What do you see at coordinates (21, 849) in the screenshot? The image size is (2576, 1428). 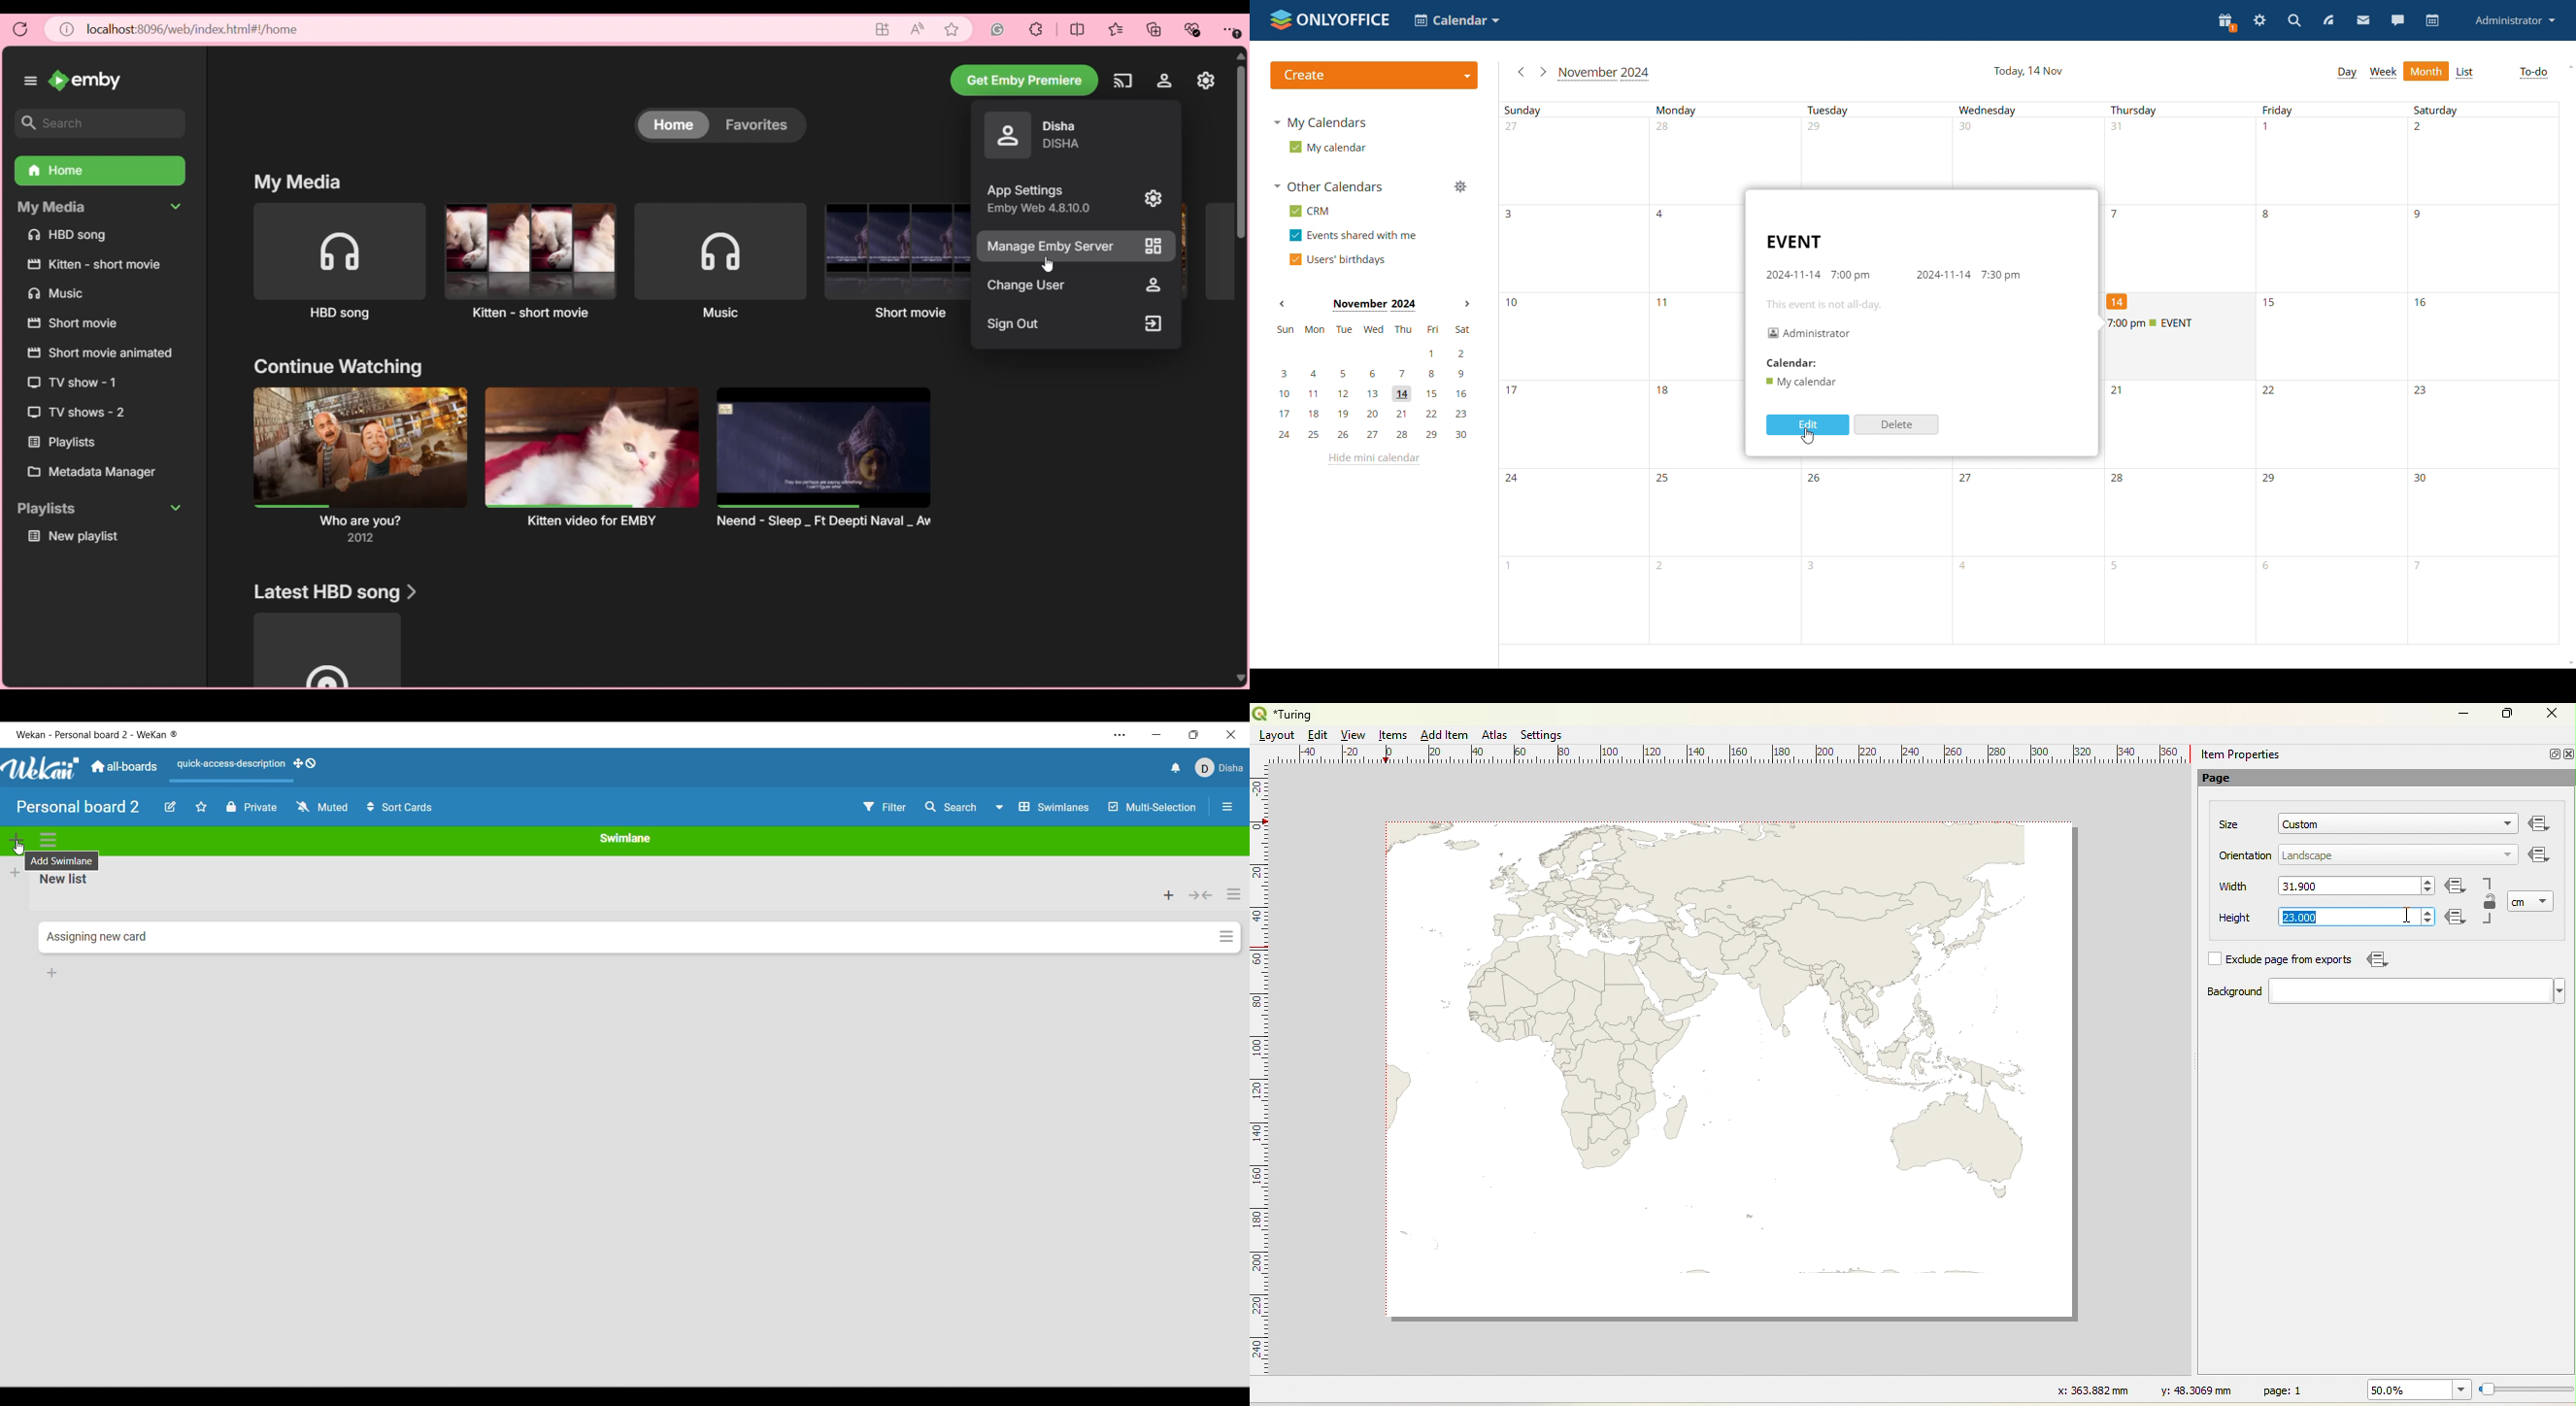 I see `cursor` at bounding box center [21, 849].